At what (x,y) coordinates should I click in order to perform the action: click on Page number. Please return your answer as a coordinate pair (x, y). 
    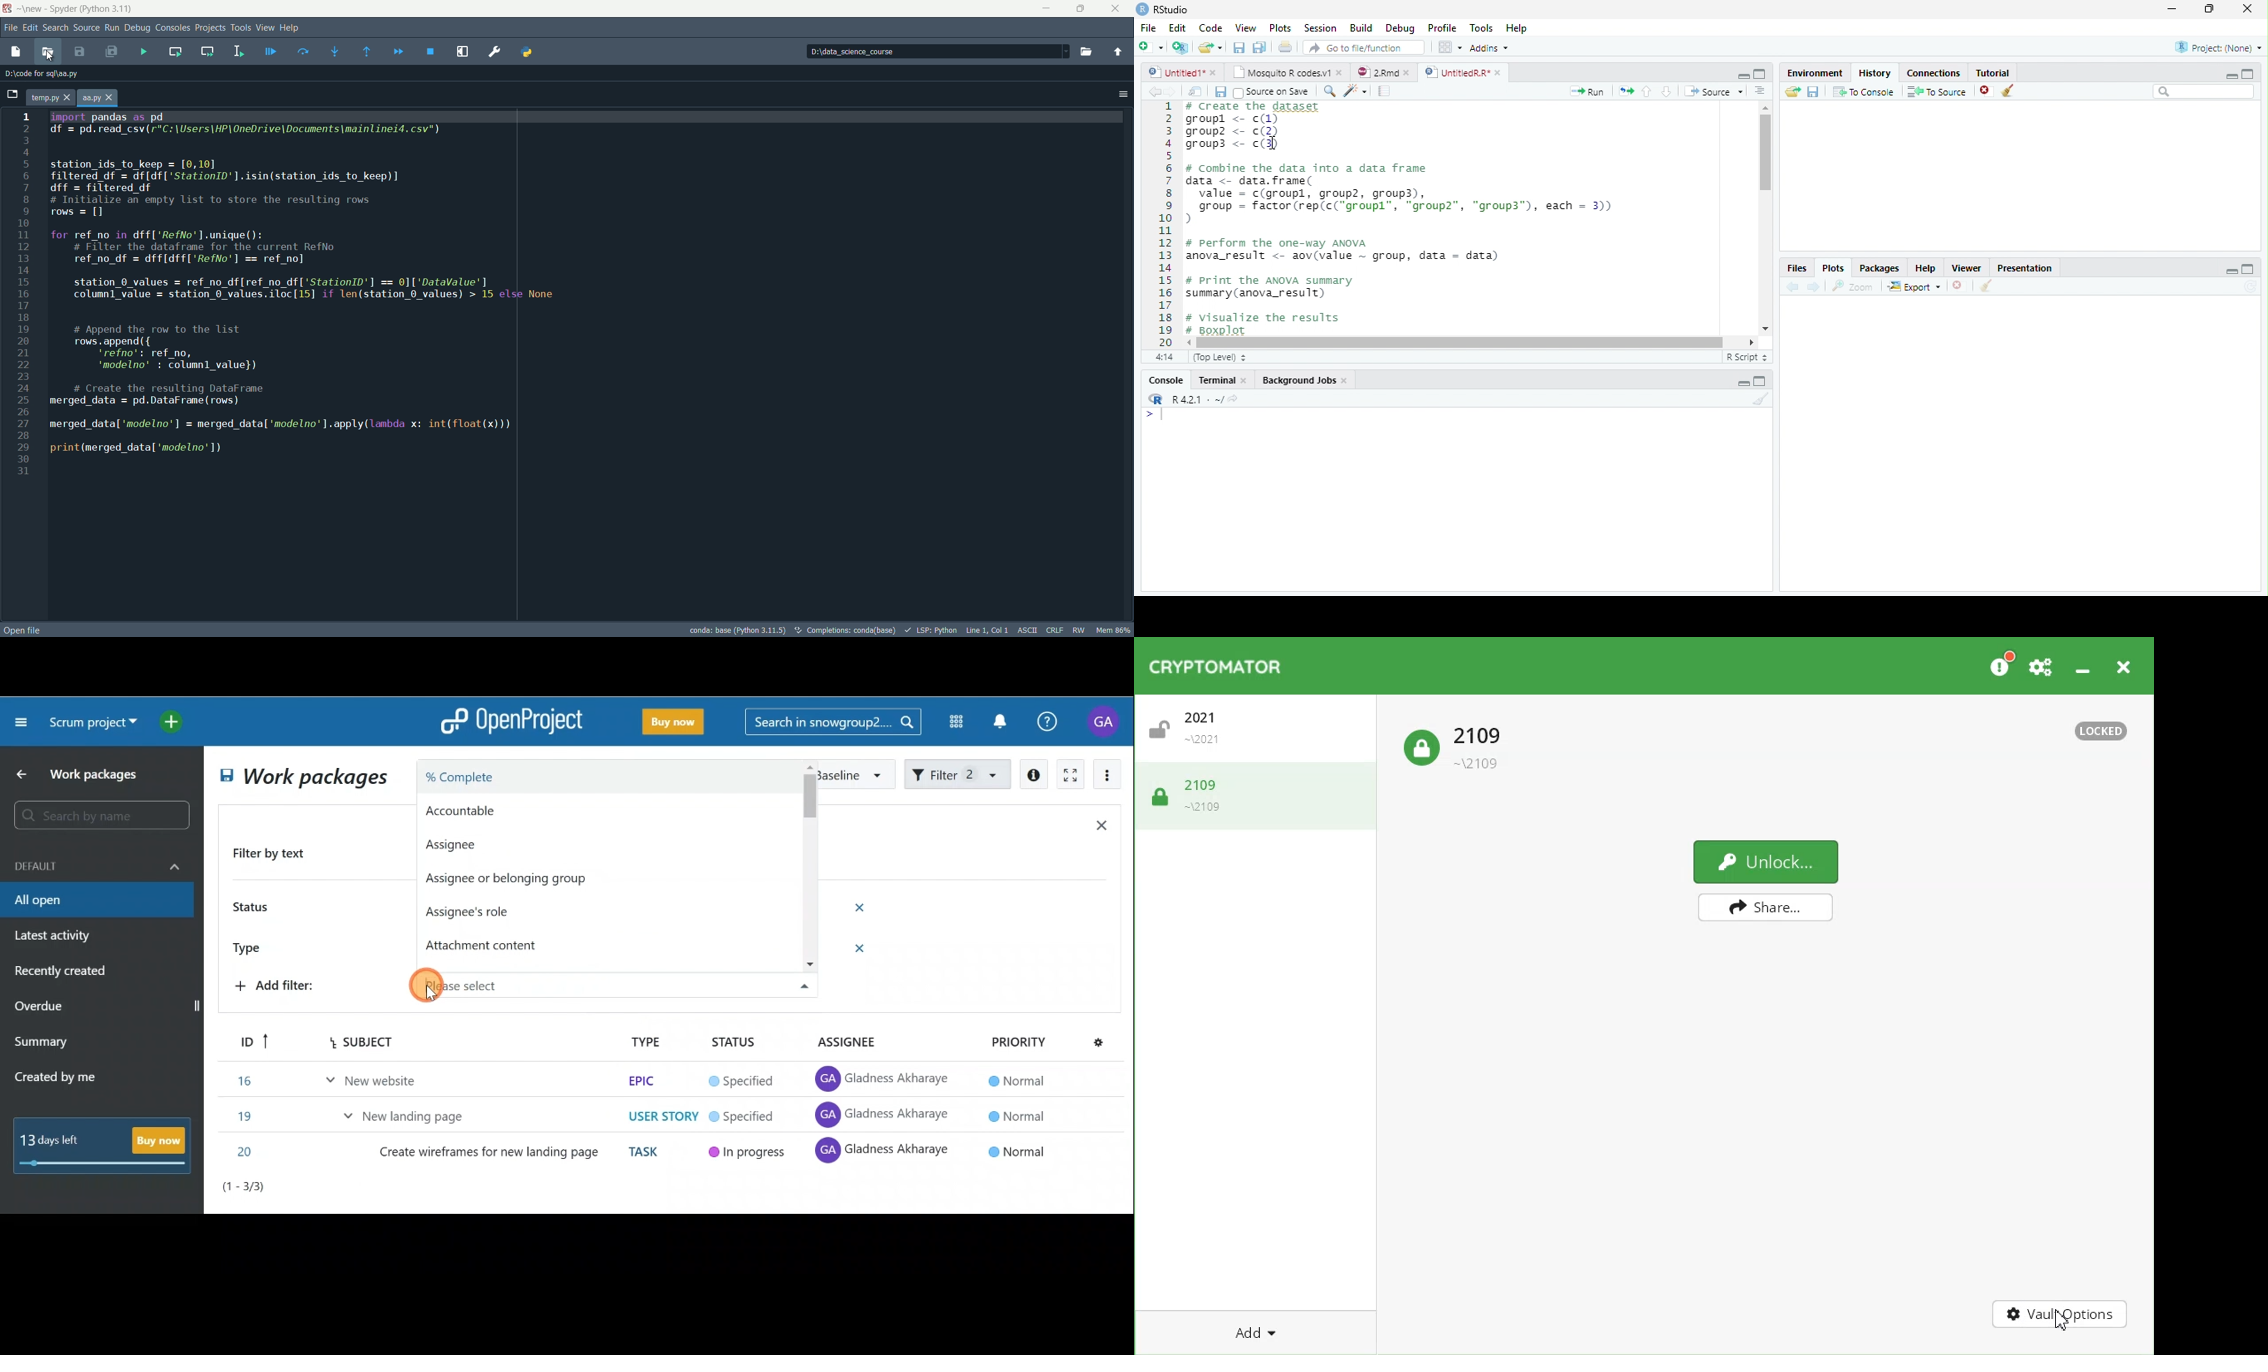
    Looking at the image, I should click on (319, 1192).